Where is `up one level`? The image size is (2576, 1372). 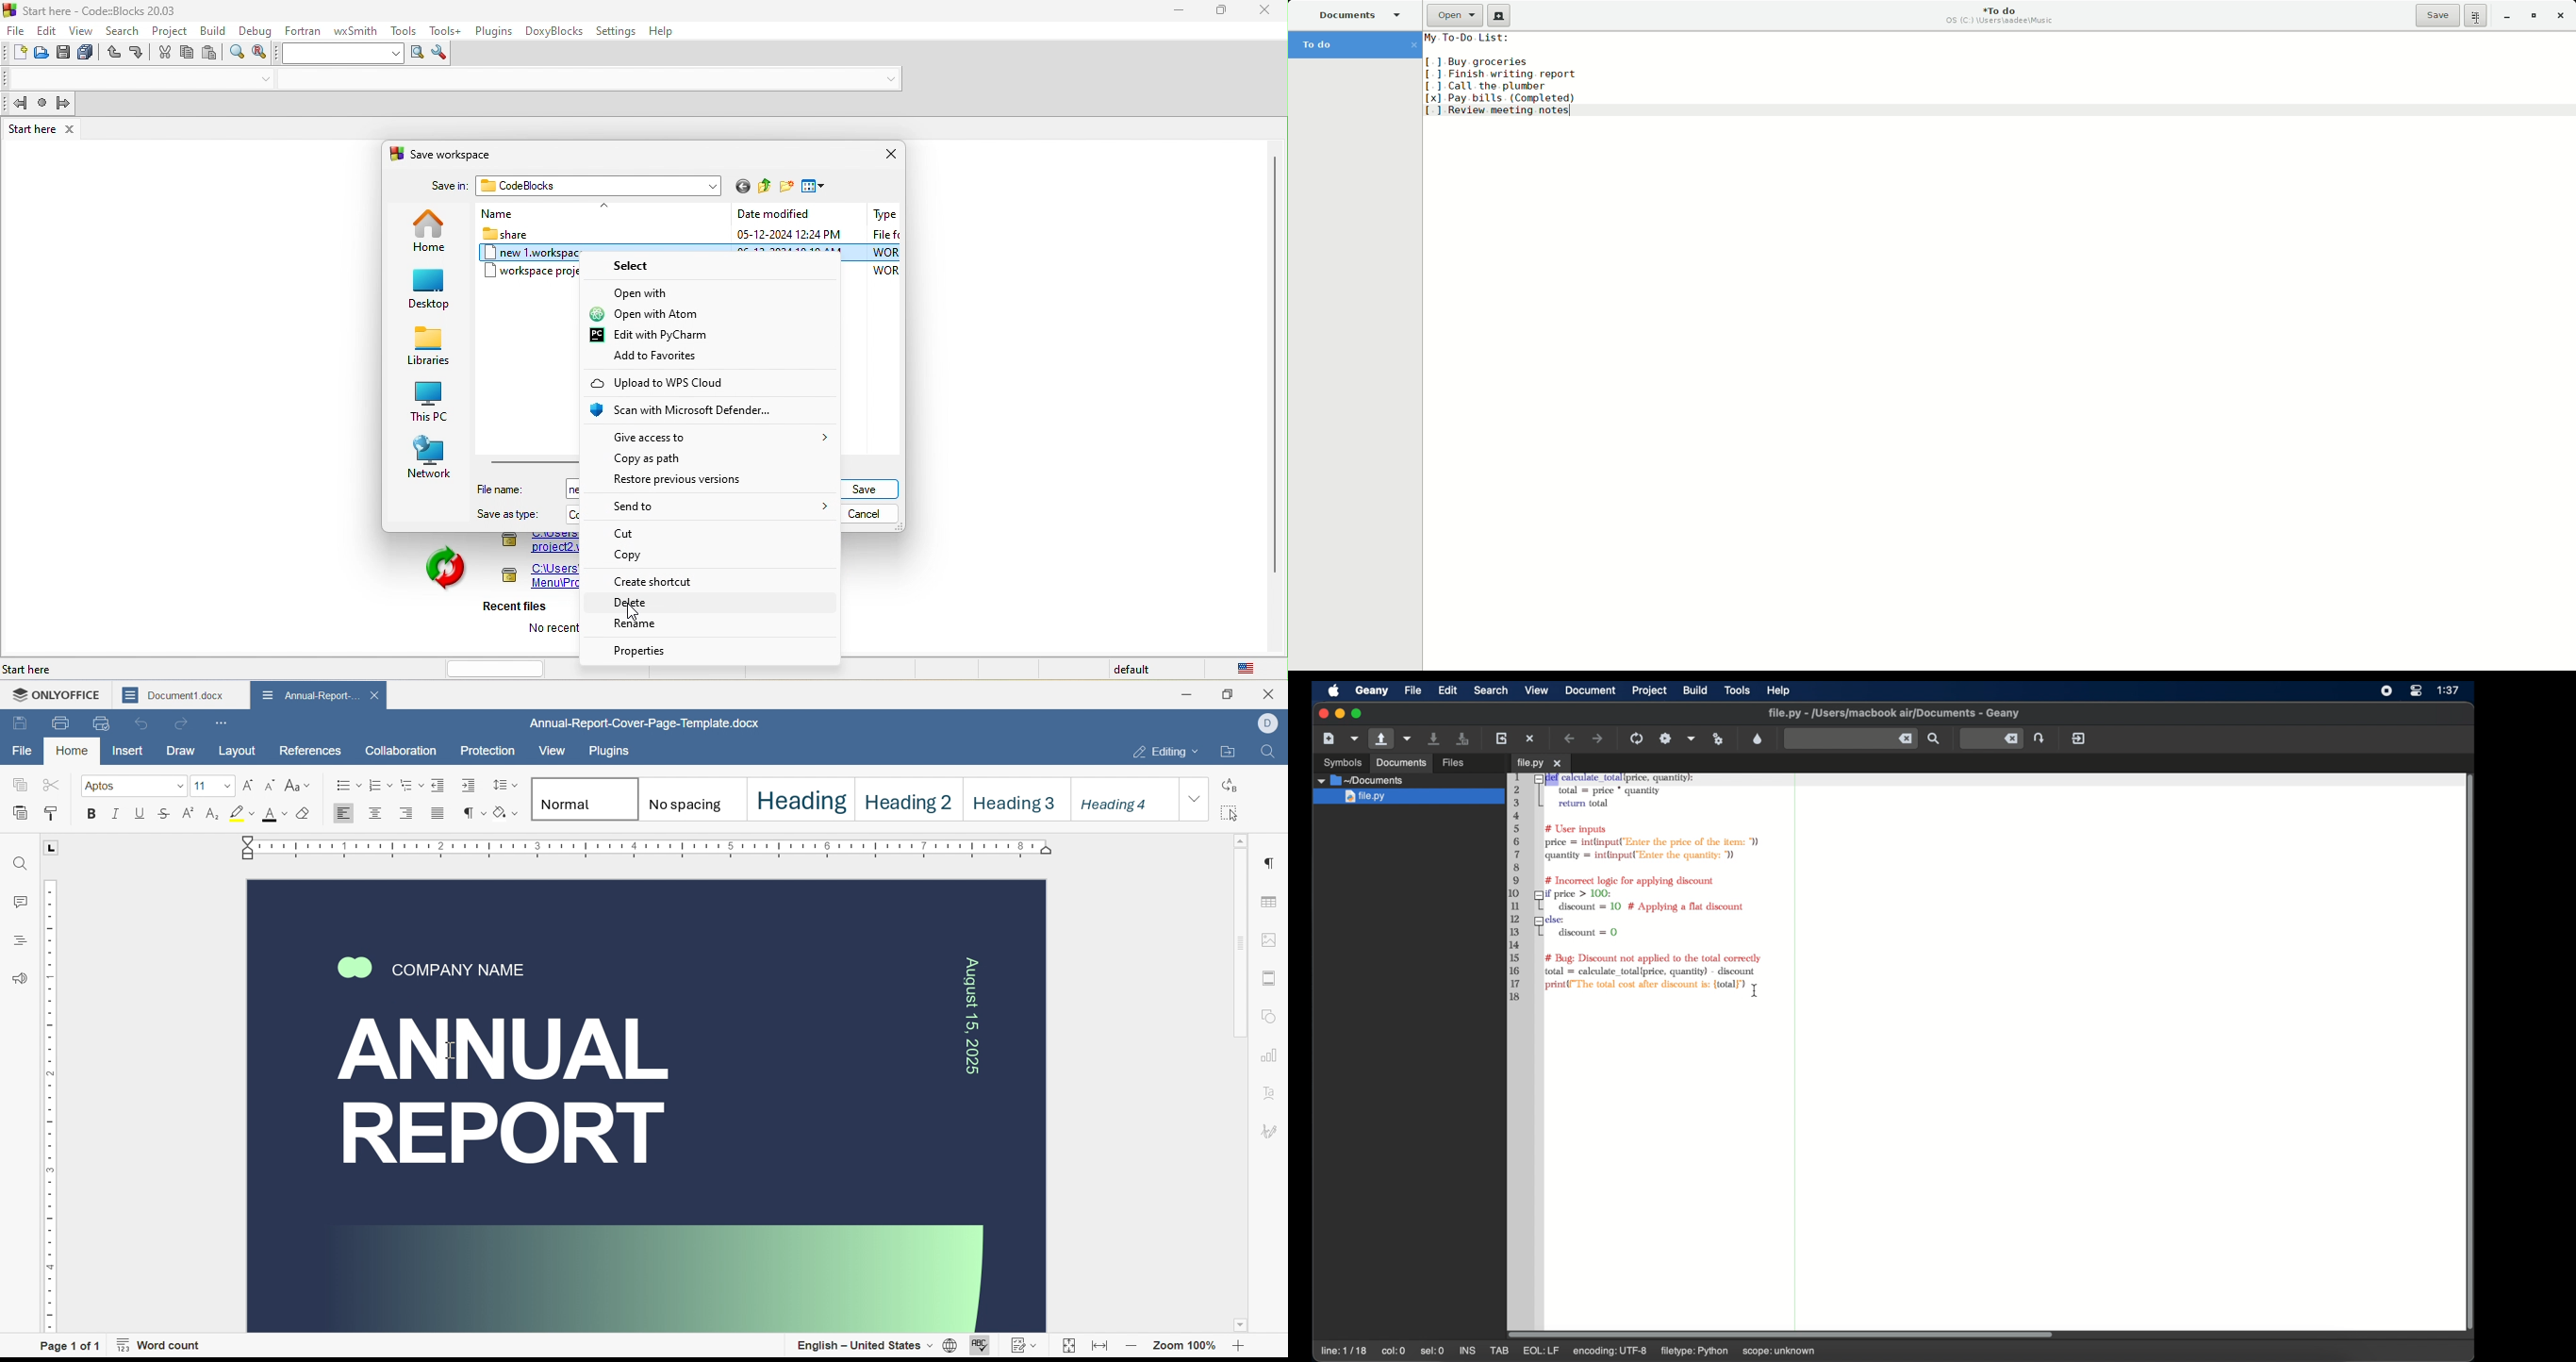 up one level is located at coordinates (766, 189).